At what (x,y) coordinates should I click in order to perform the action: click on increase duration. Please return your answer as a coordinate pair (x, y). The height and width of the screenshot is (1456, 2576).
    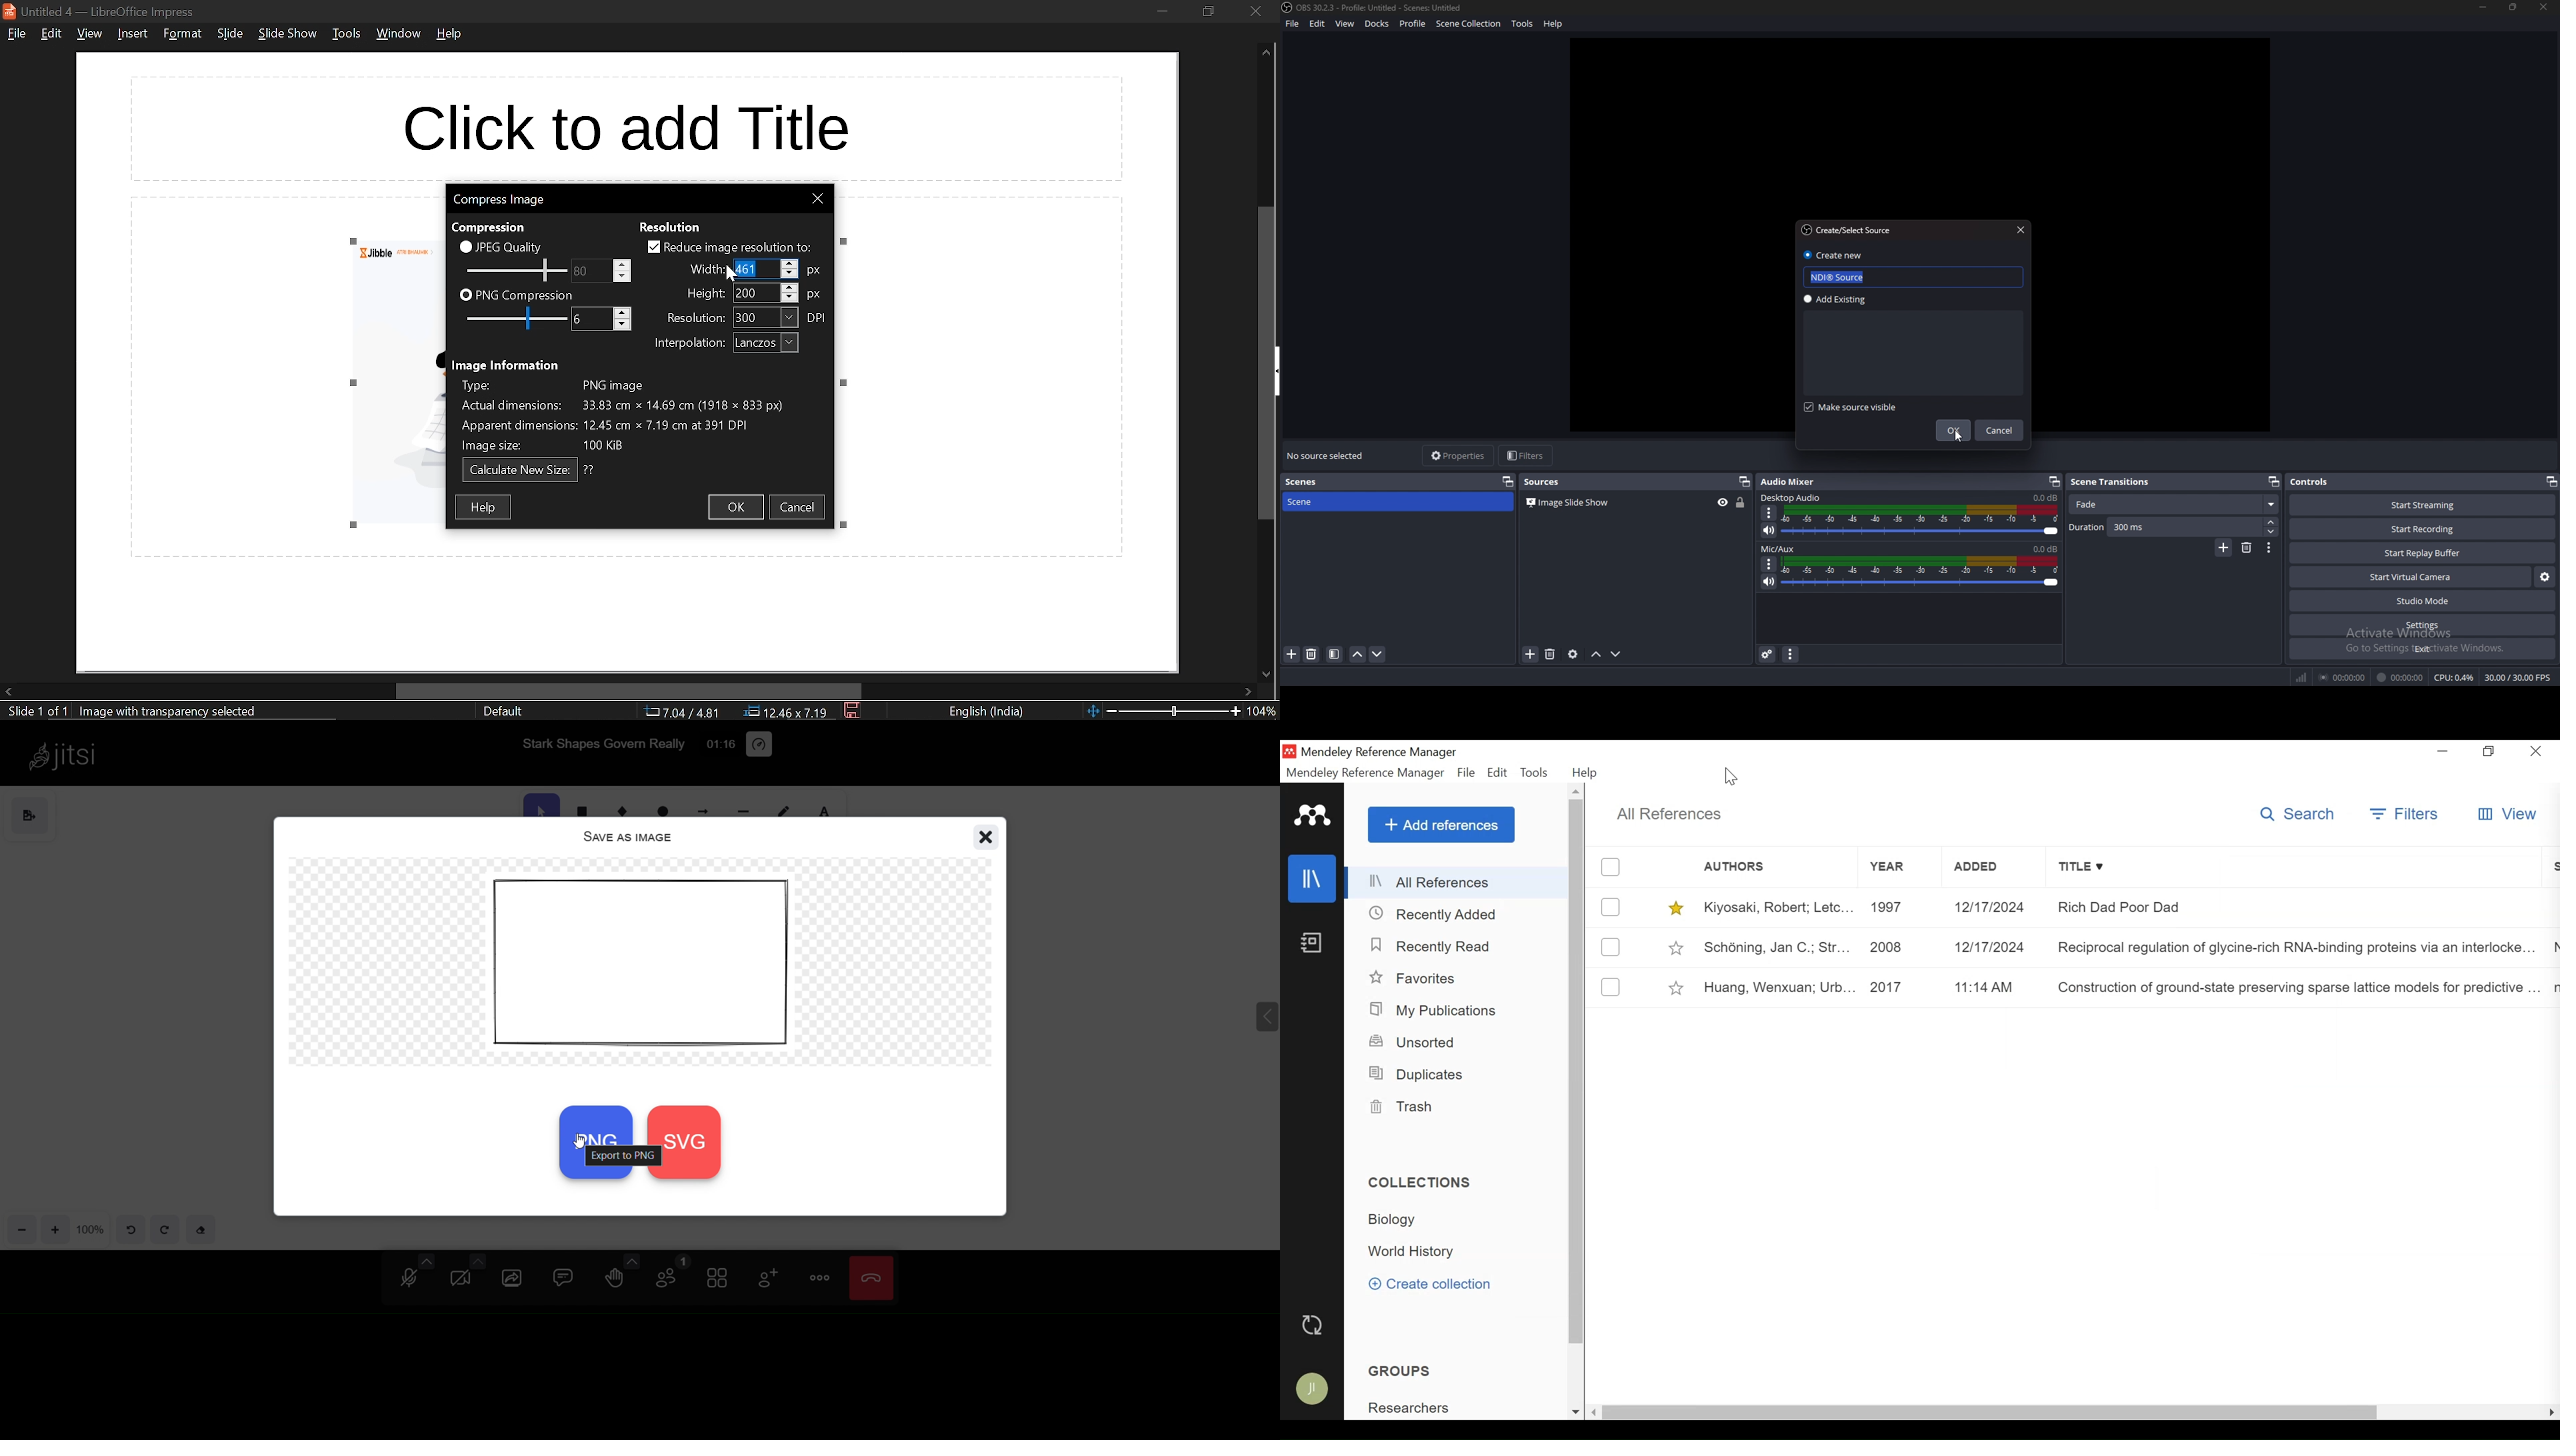
    Looking at the image, I should click on (2271, 523).